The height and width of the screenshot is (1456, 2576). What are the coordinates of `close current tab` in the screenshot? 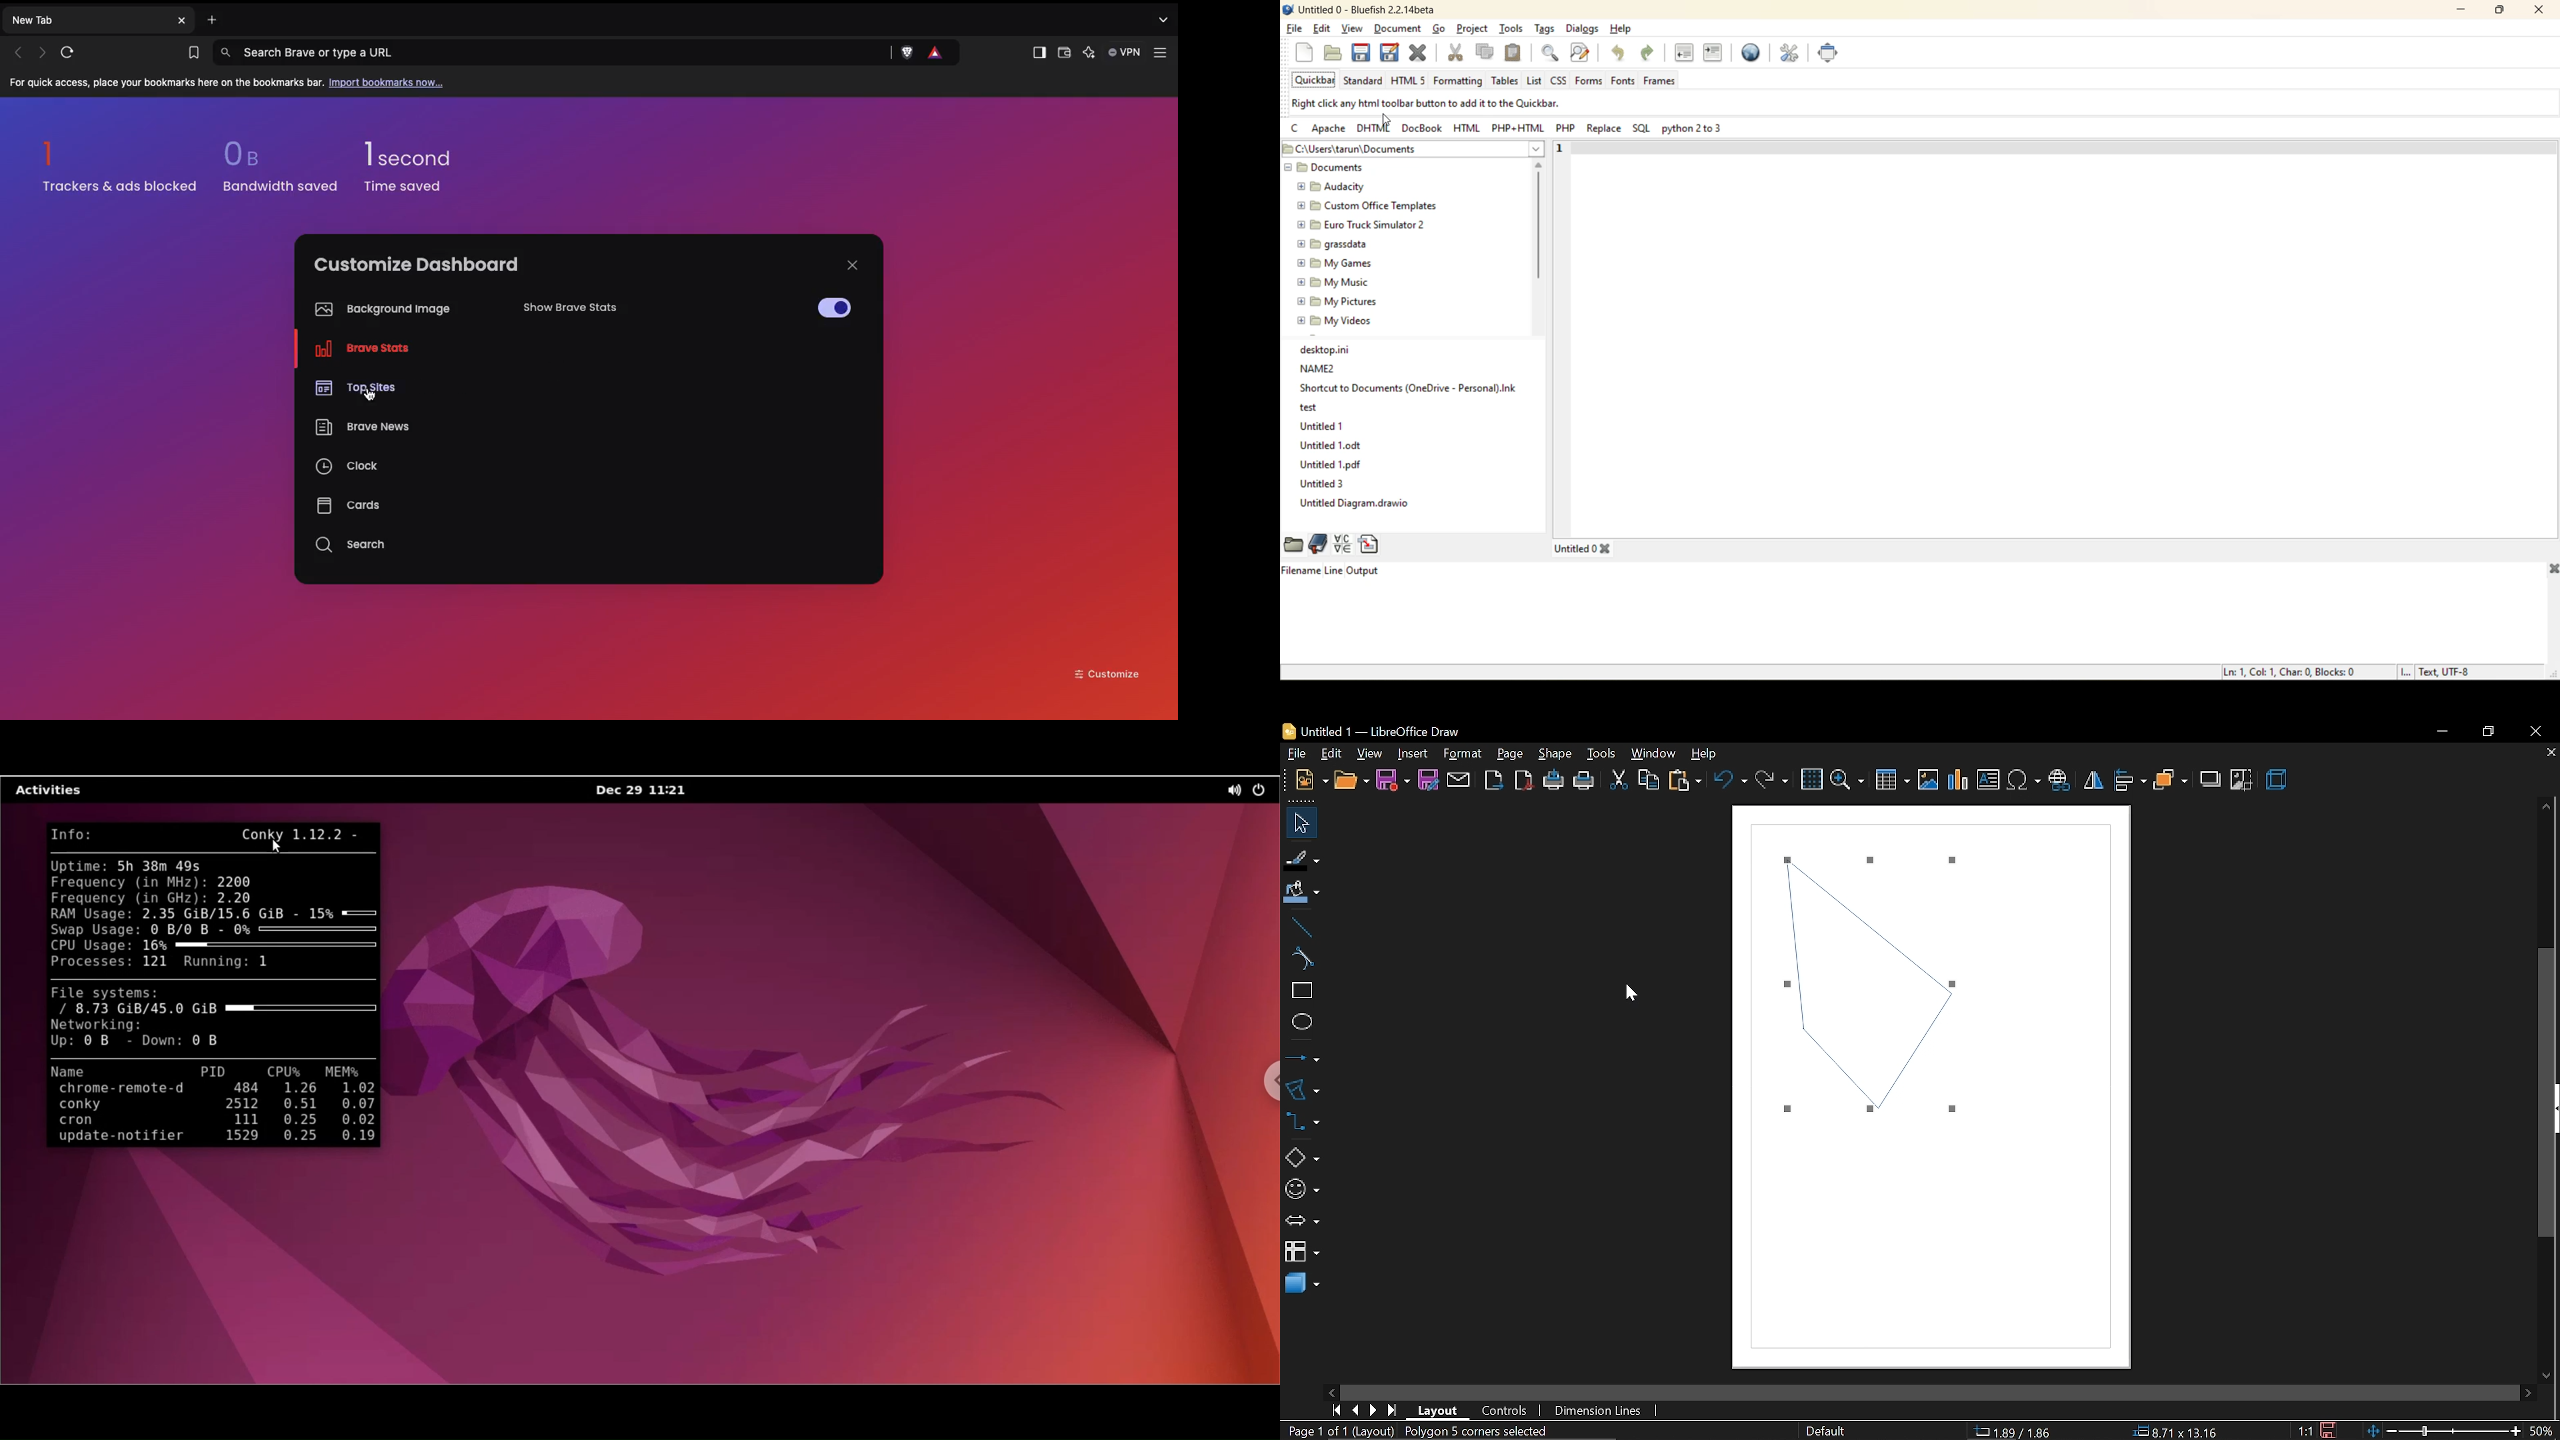 It's located at (2547, 754).